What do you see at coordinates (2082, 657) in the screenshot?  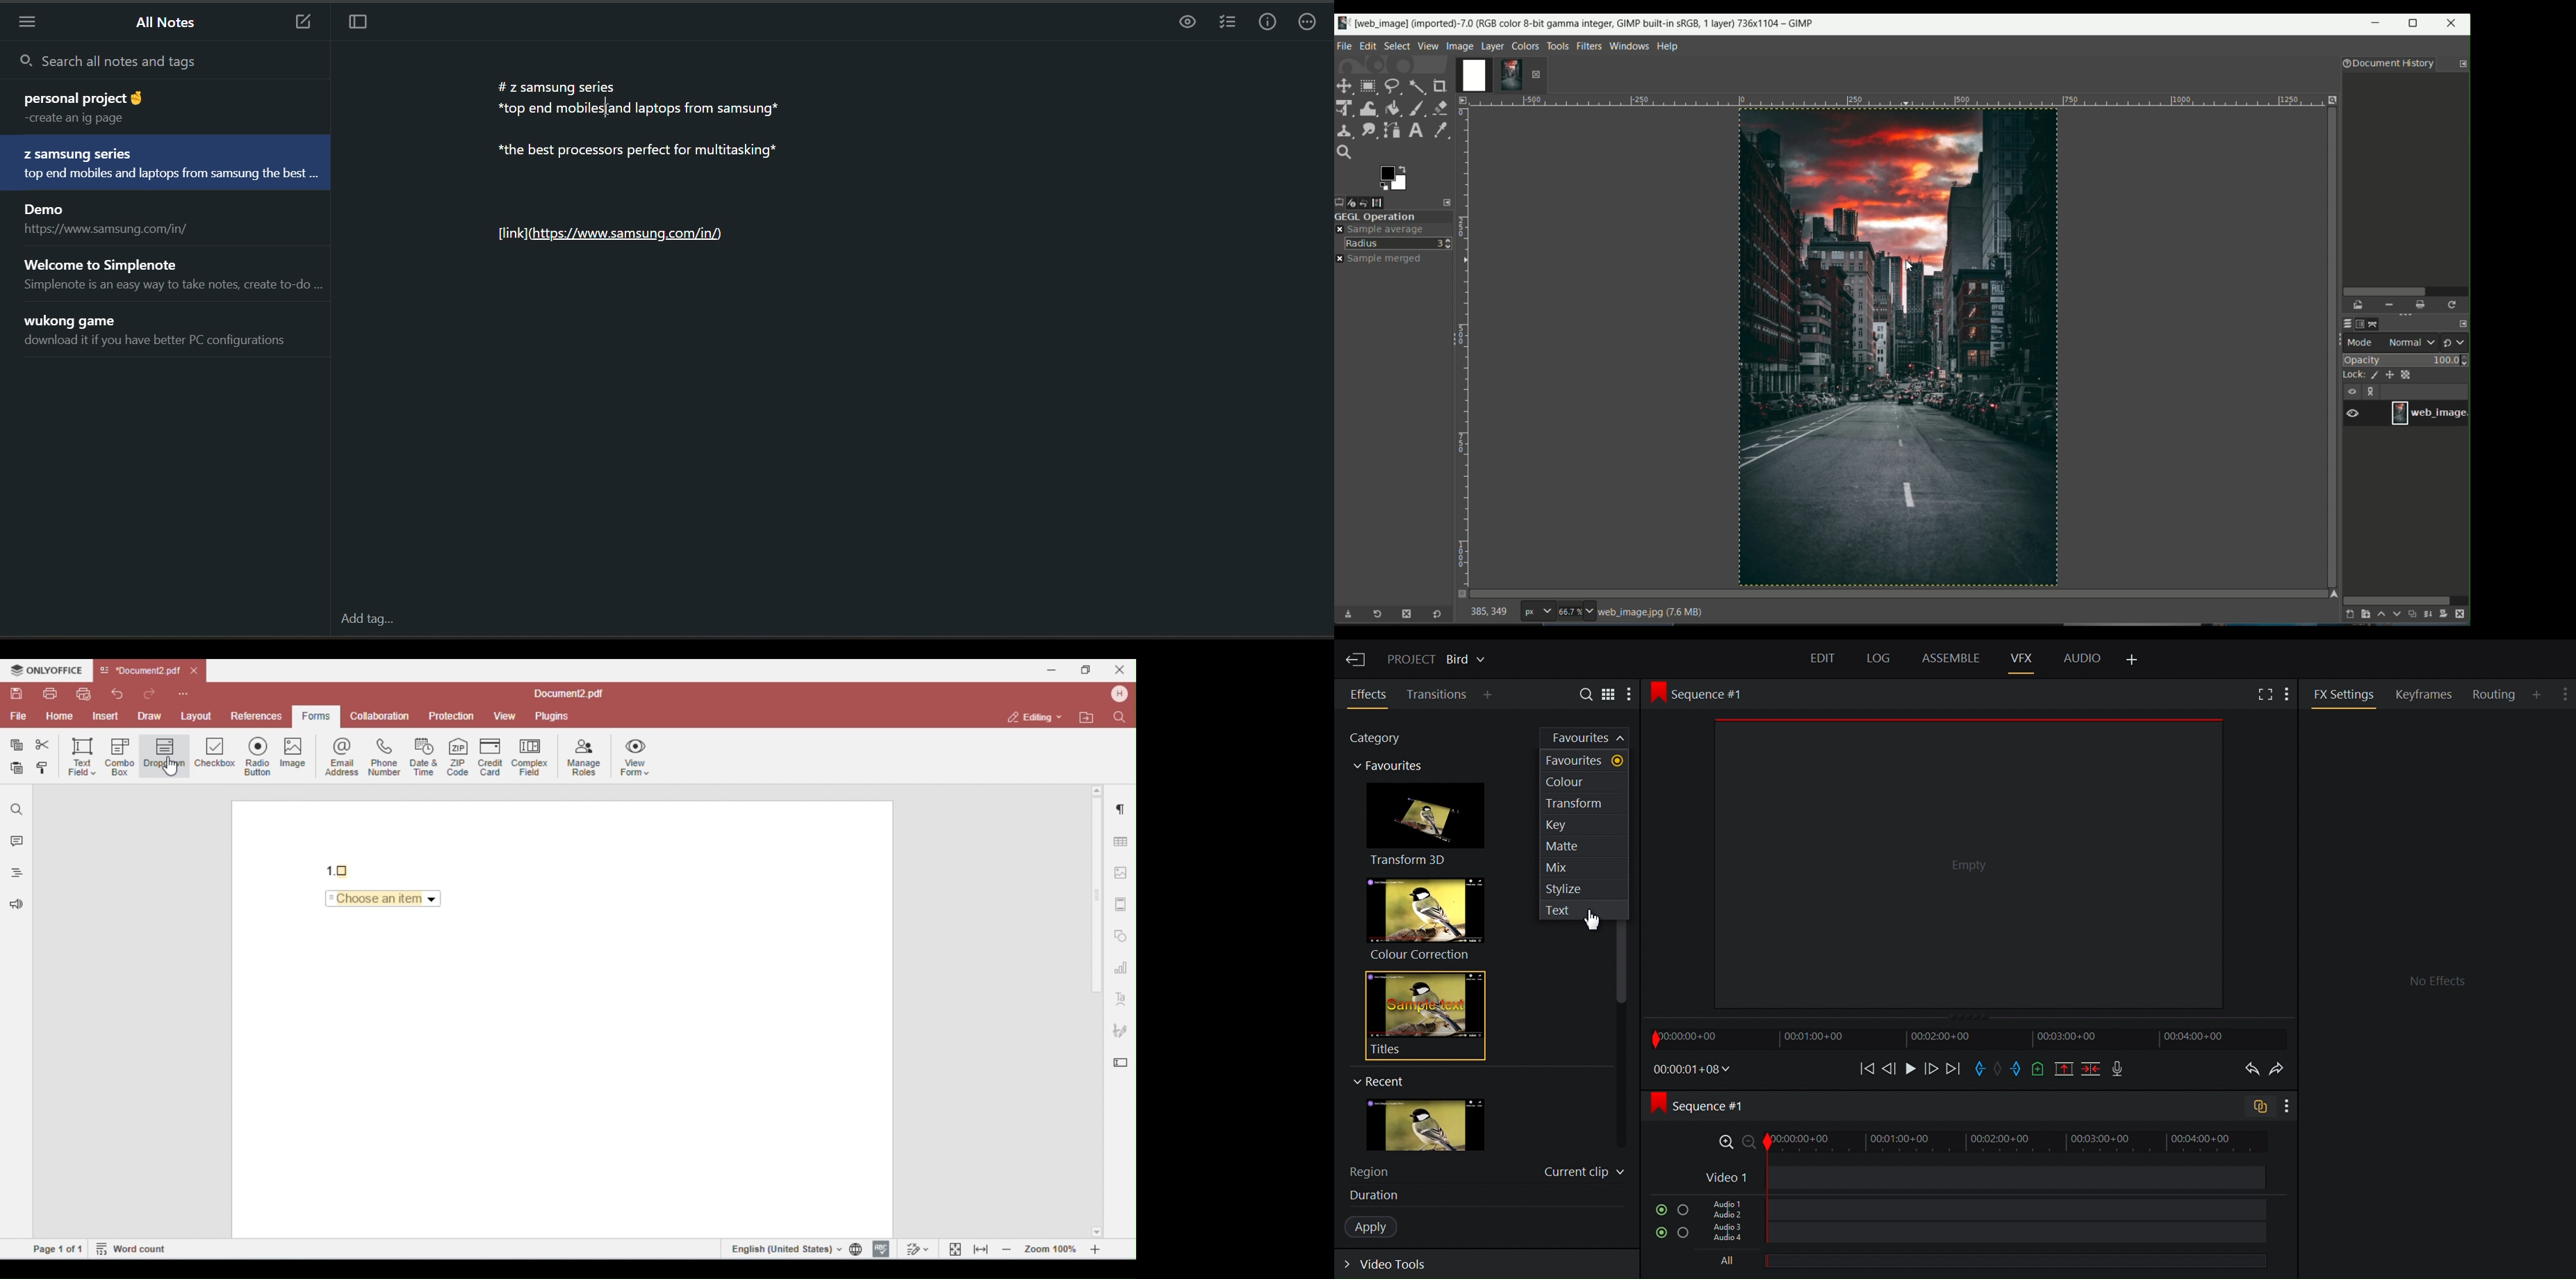 I see `Audio` at bounding box center [2082, 657].